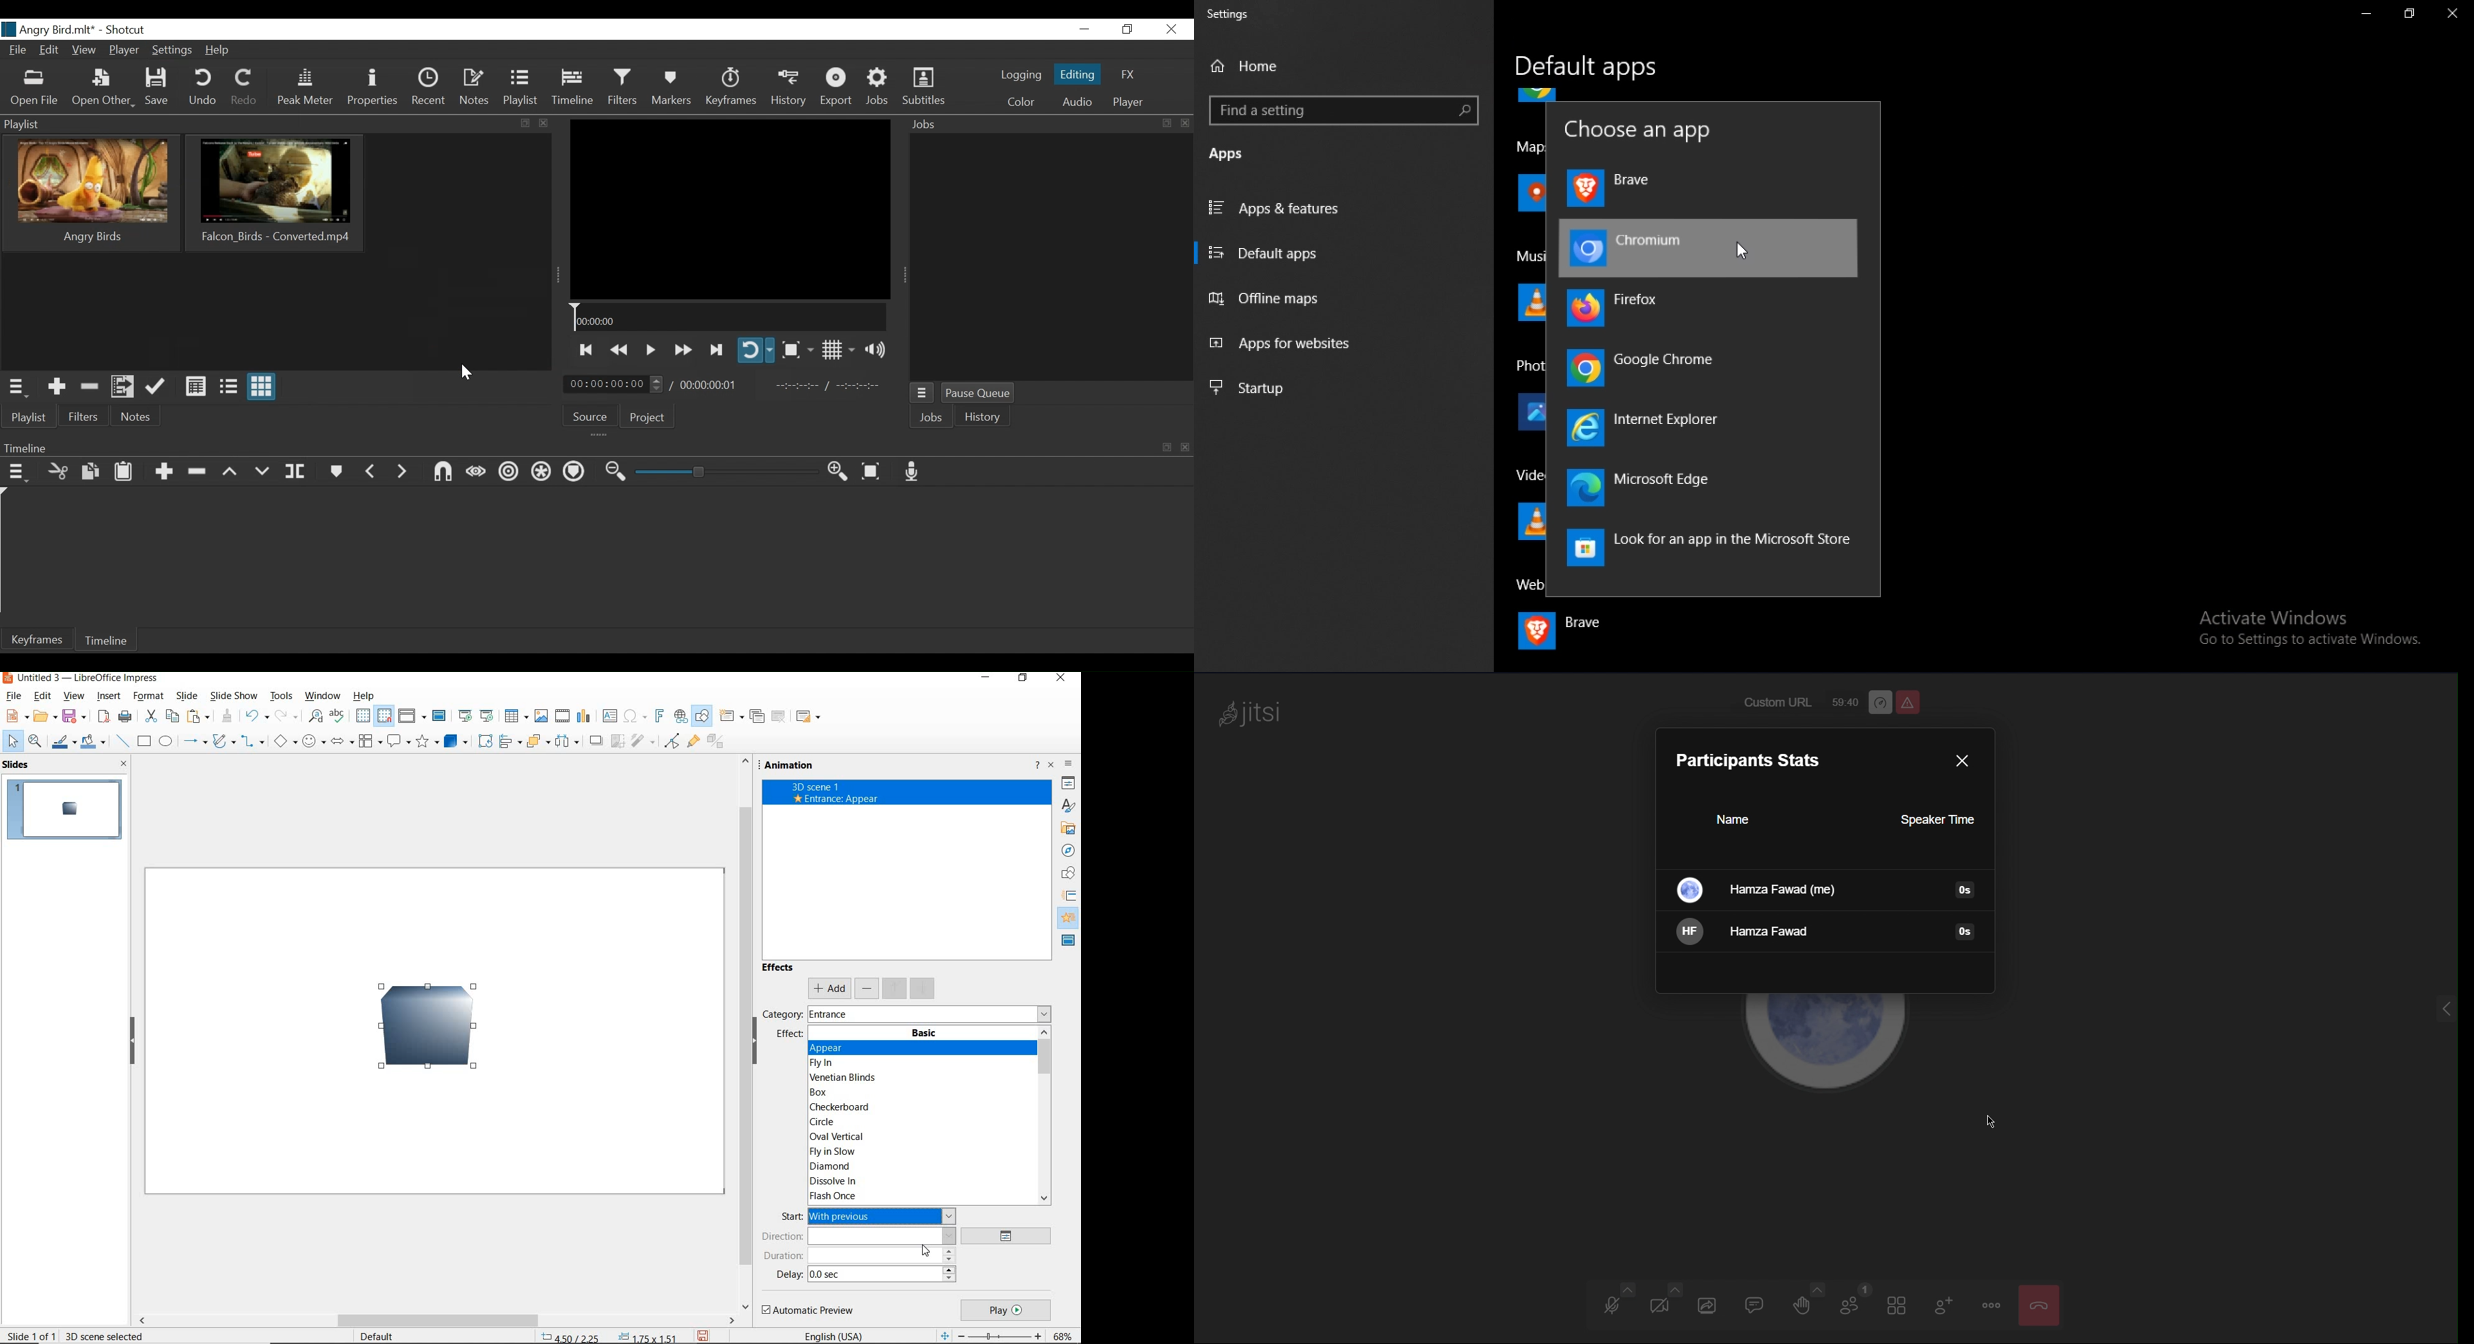 The image size is (2492, 1344). Describe the element at coordinates (74, 697) in the screenshot. I see `view` at that location.